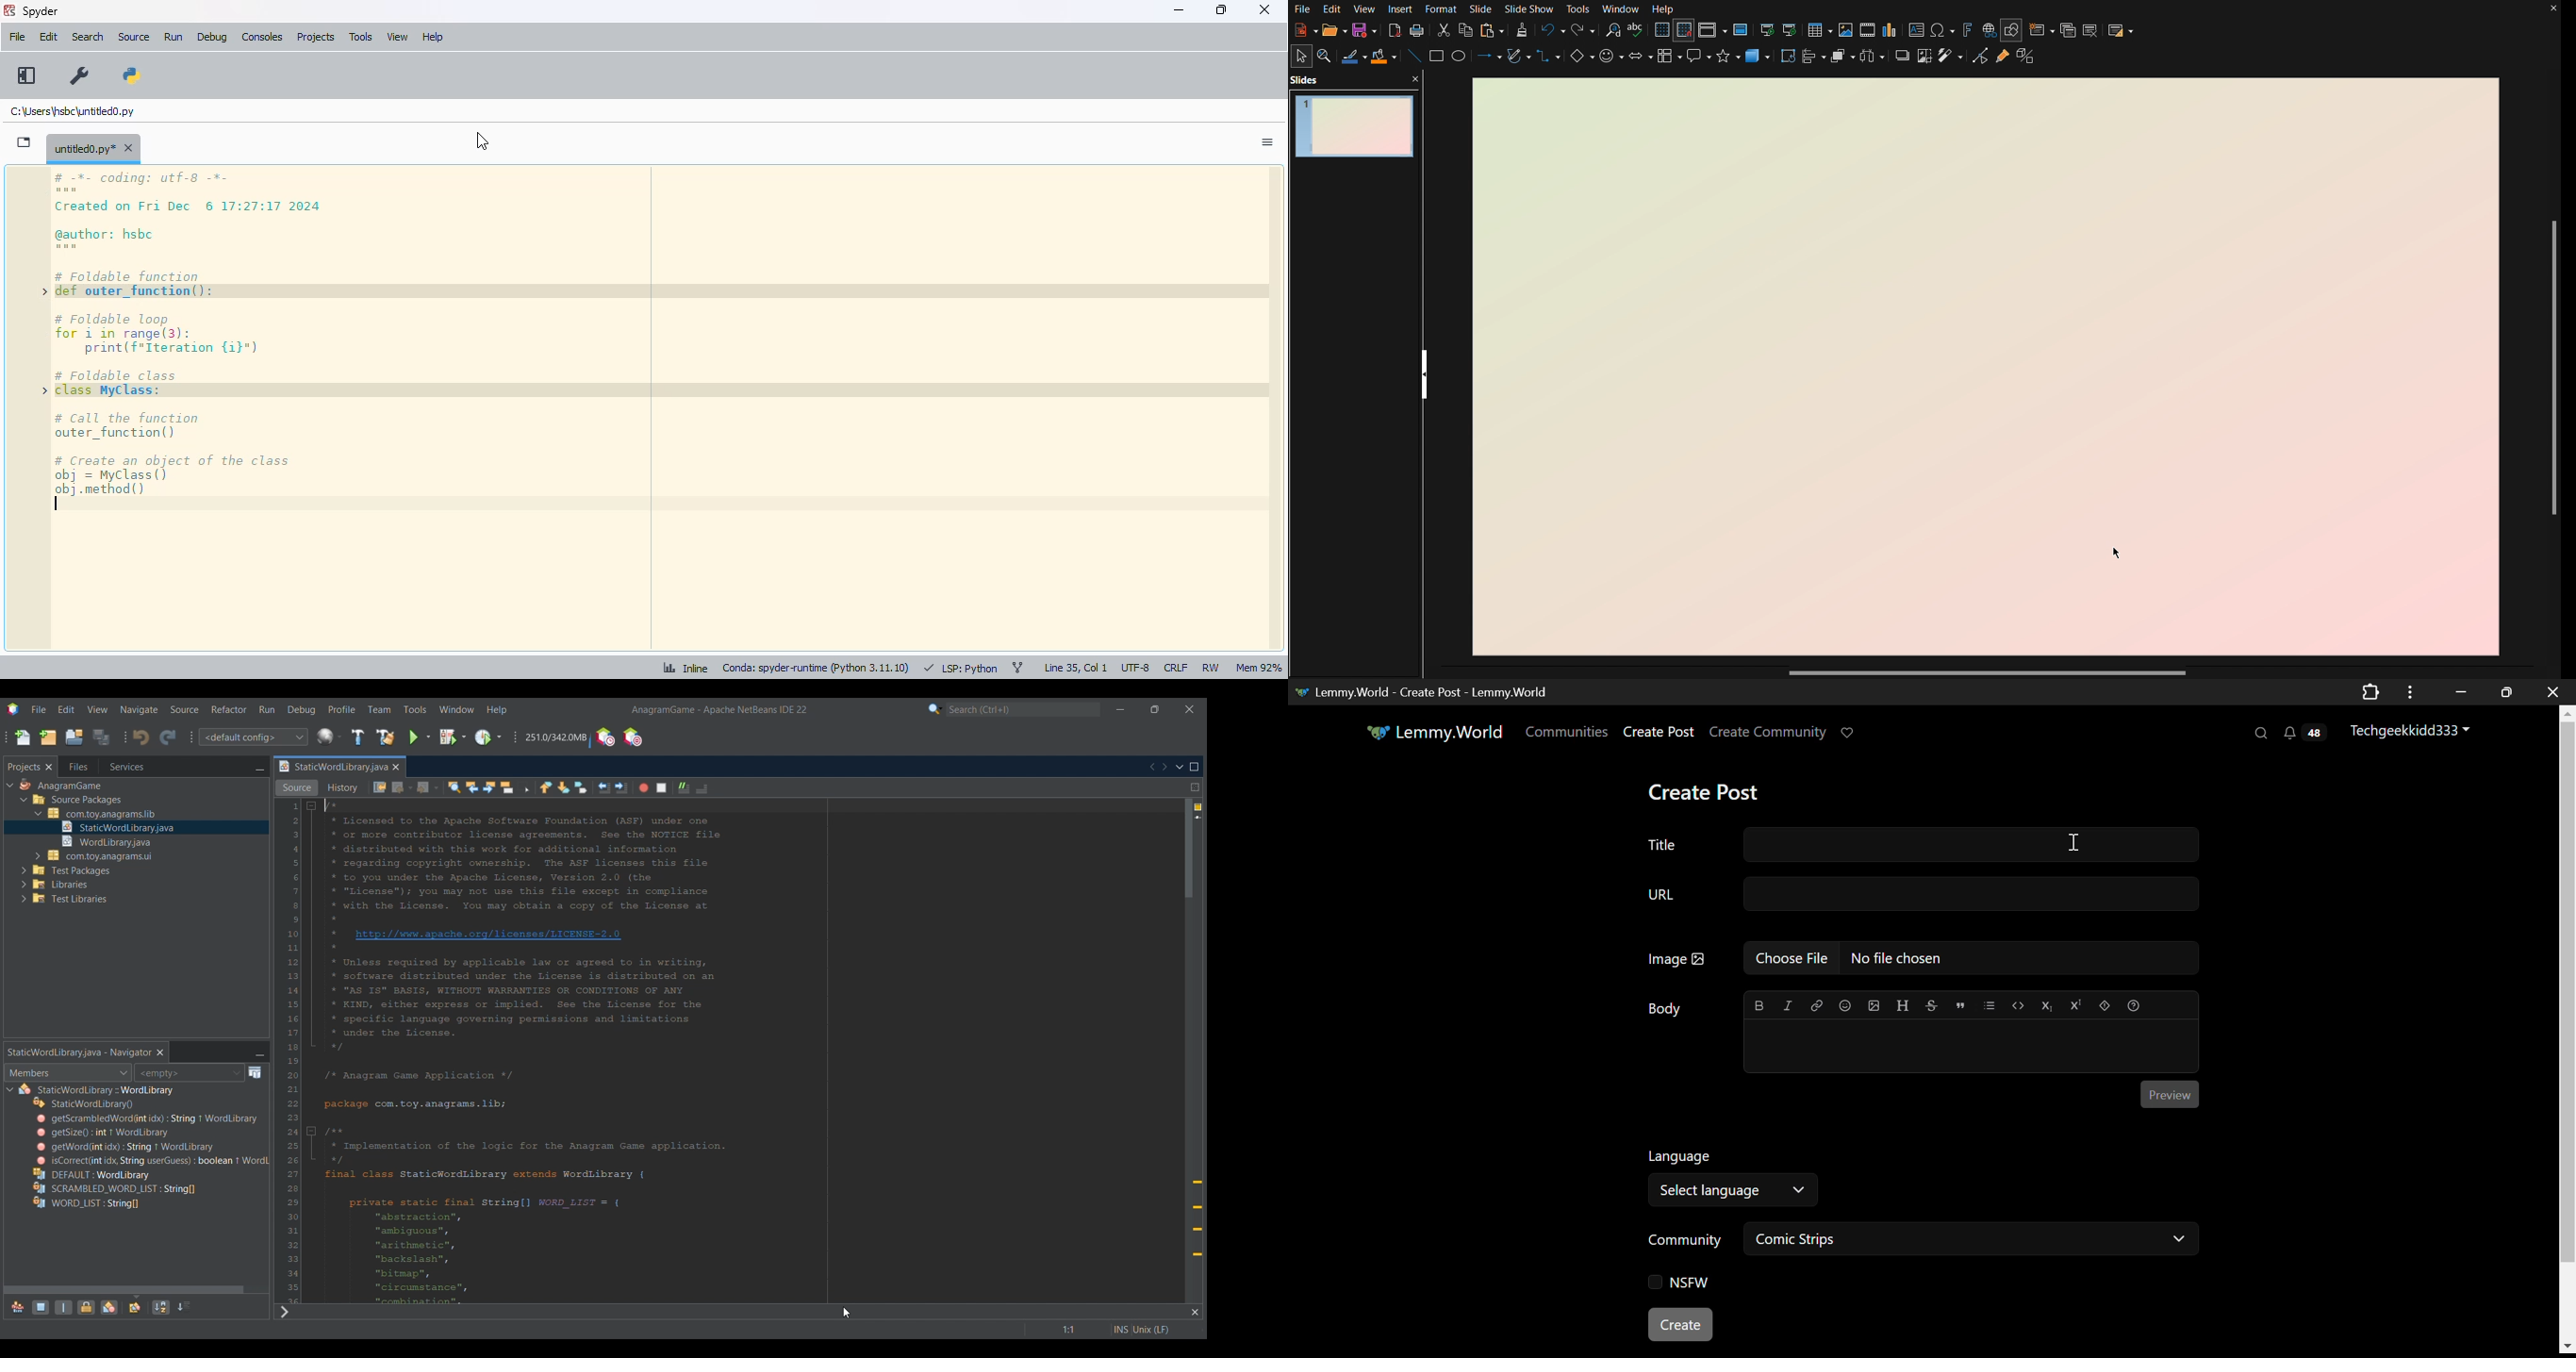 This screenshot has height=1372, width=2576. Describe the element at coordinates (433, 37) in the screenshot. I see `help` at that location.